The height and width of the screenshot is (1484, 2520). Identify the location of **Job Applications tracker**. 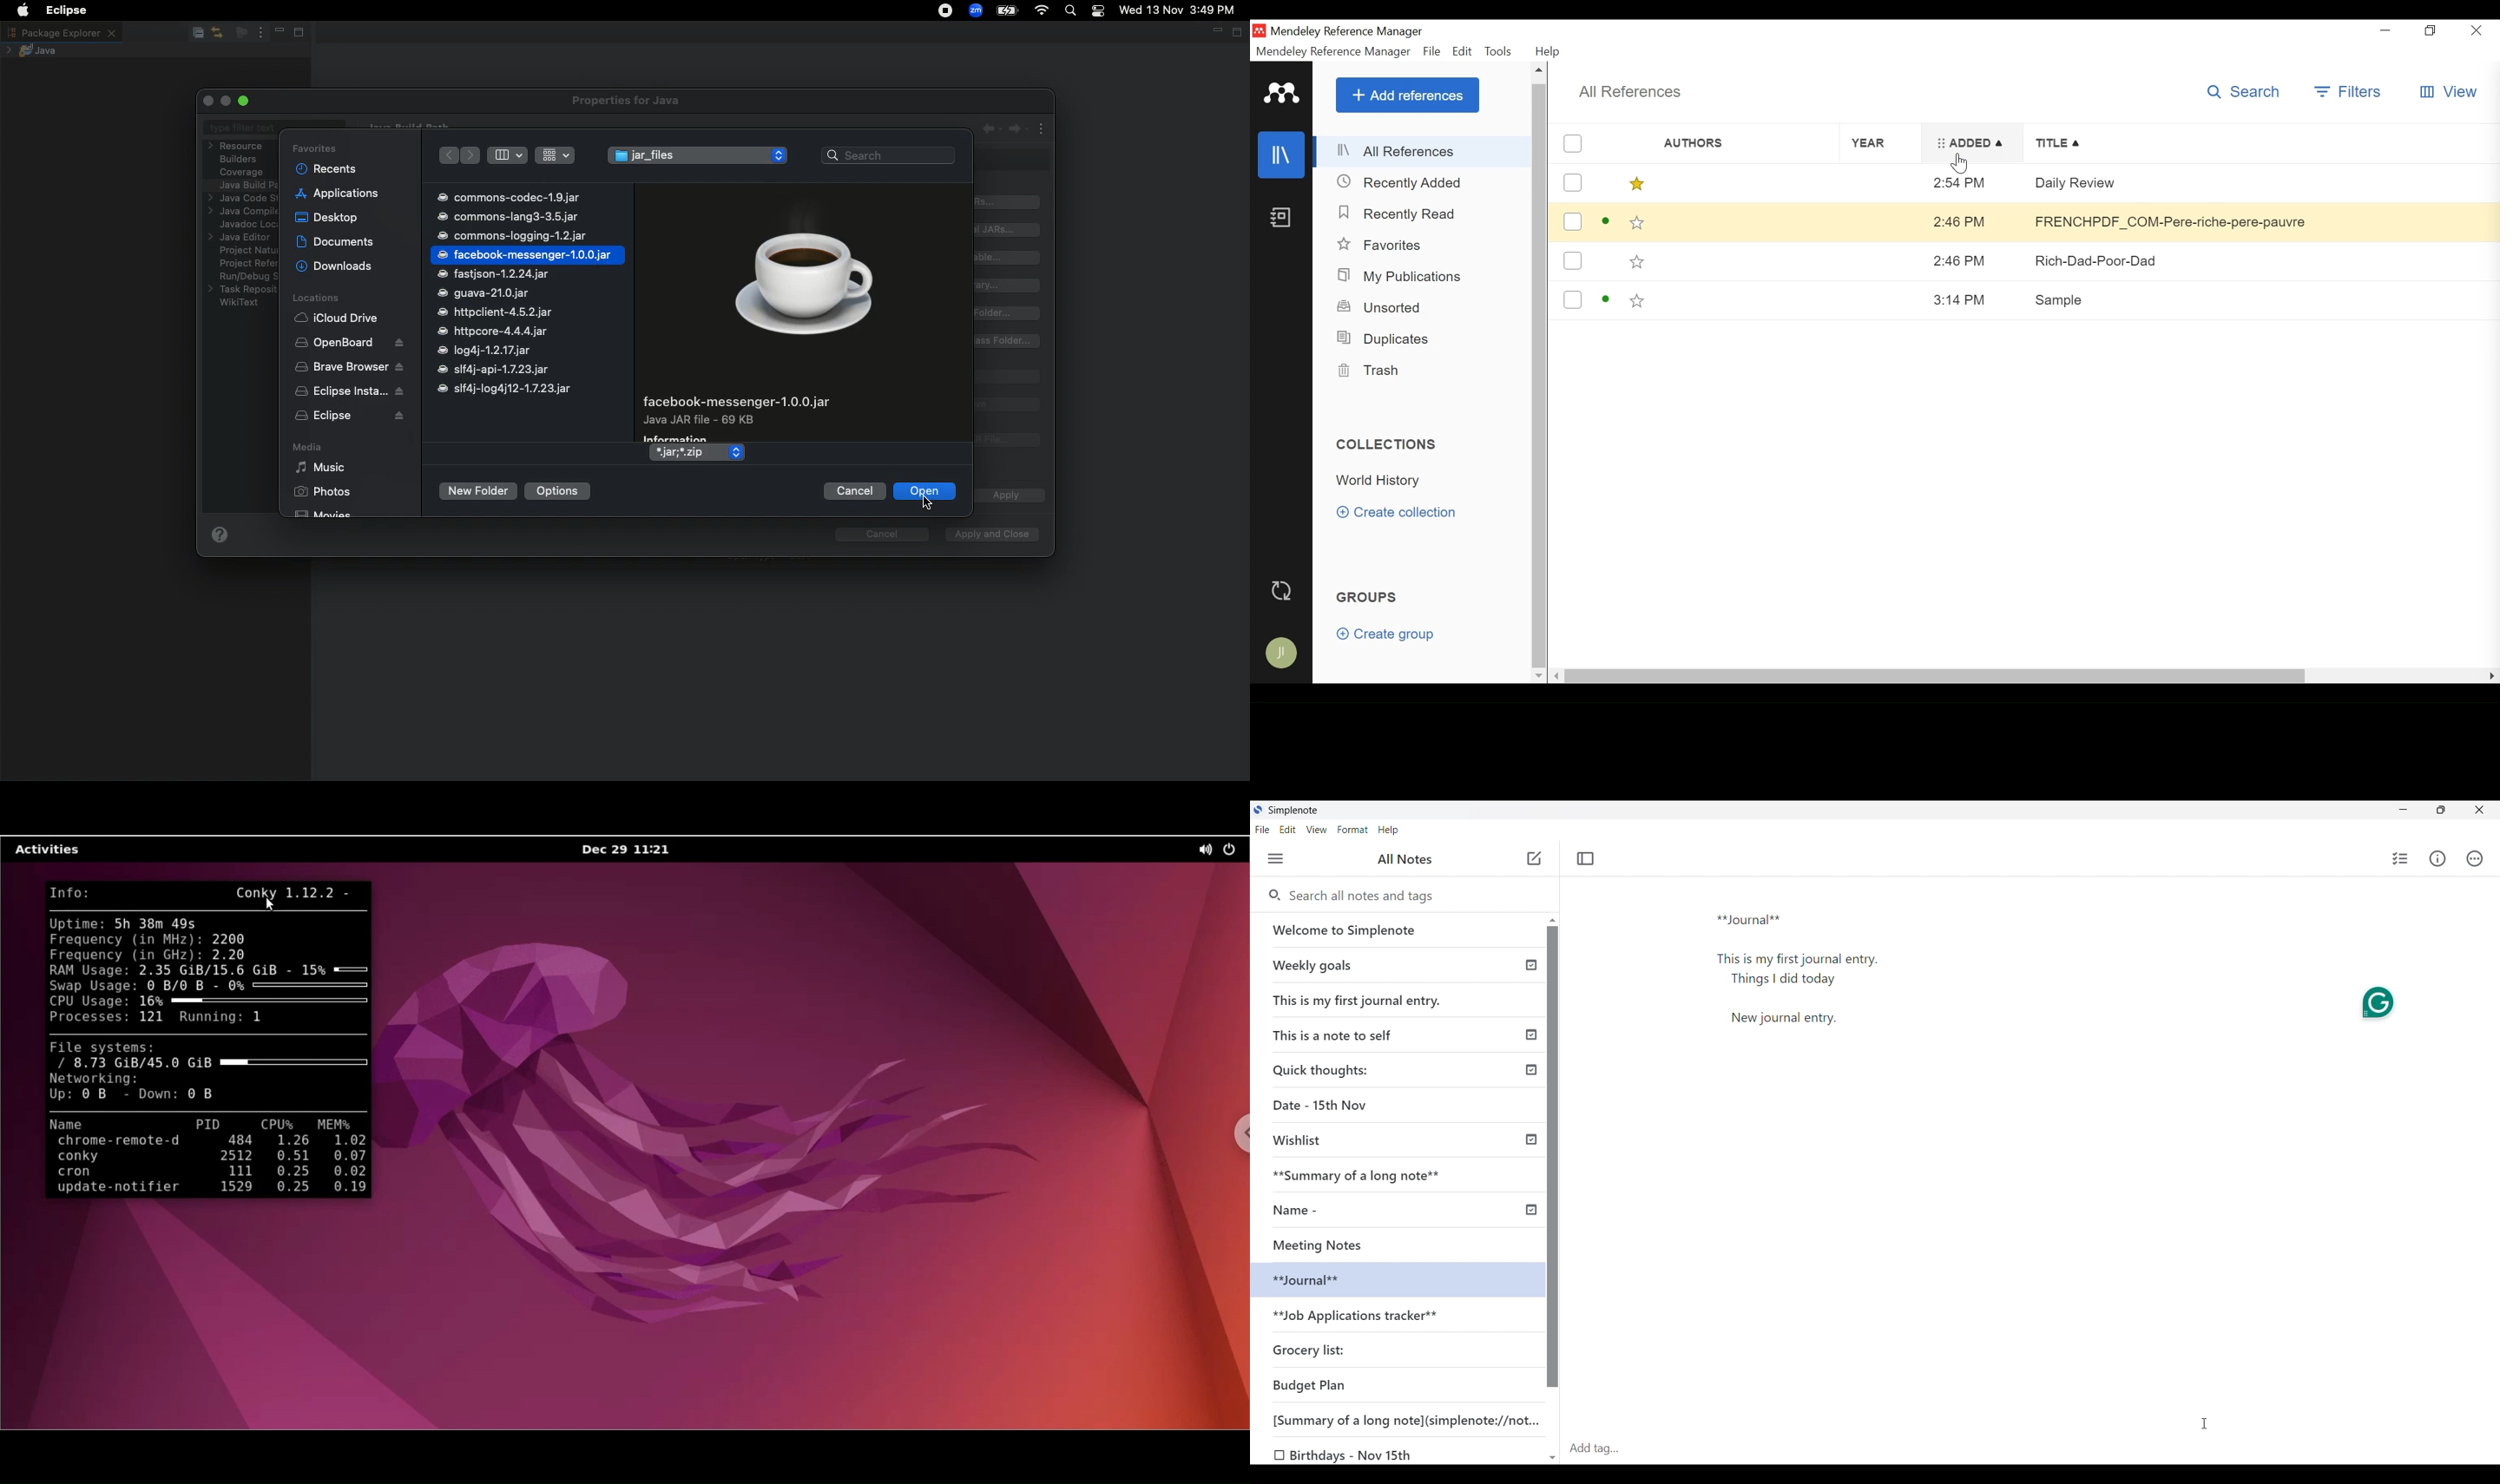
(1358, 1317).